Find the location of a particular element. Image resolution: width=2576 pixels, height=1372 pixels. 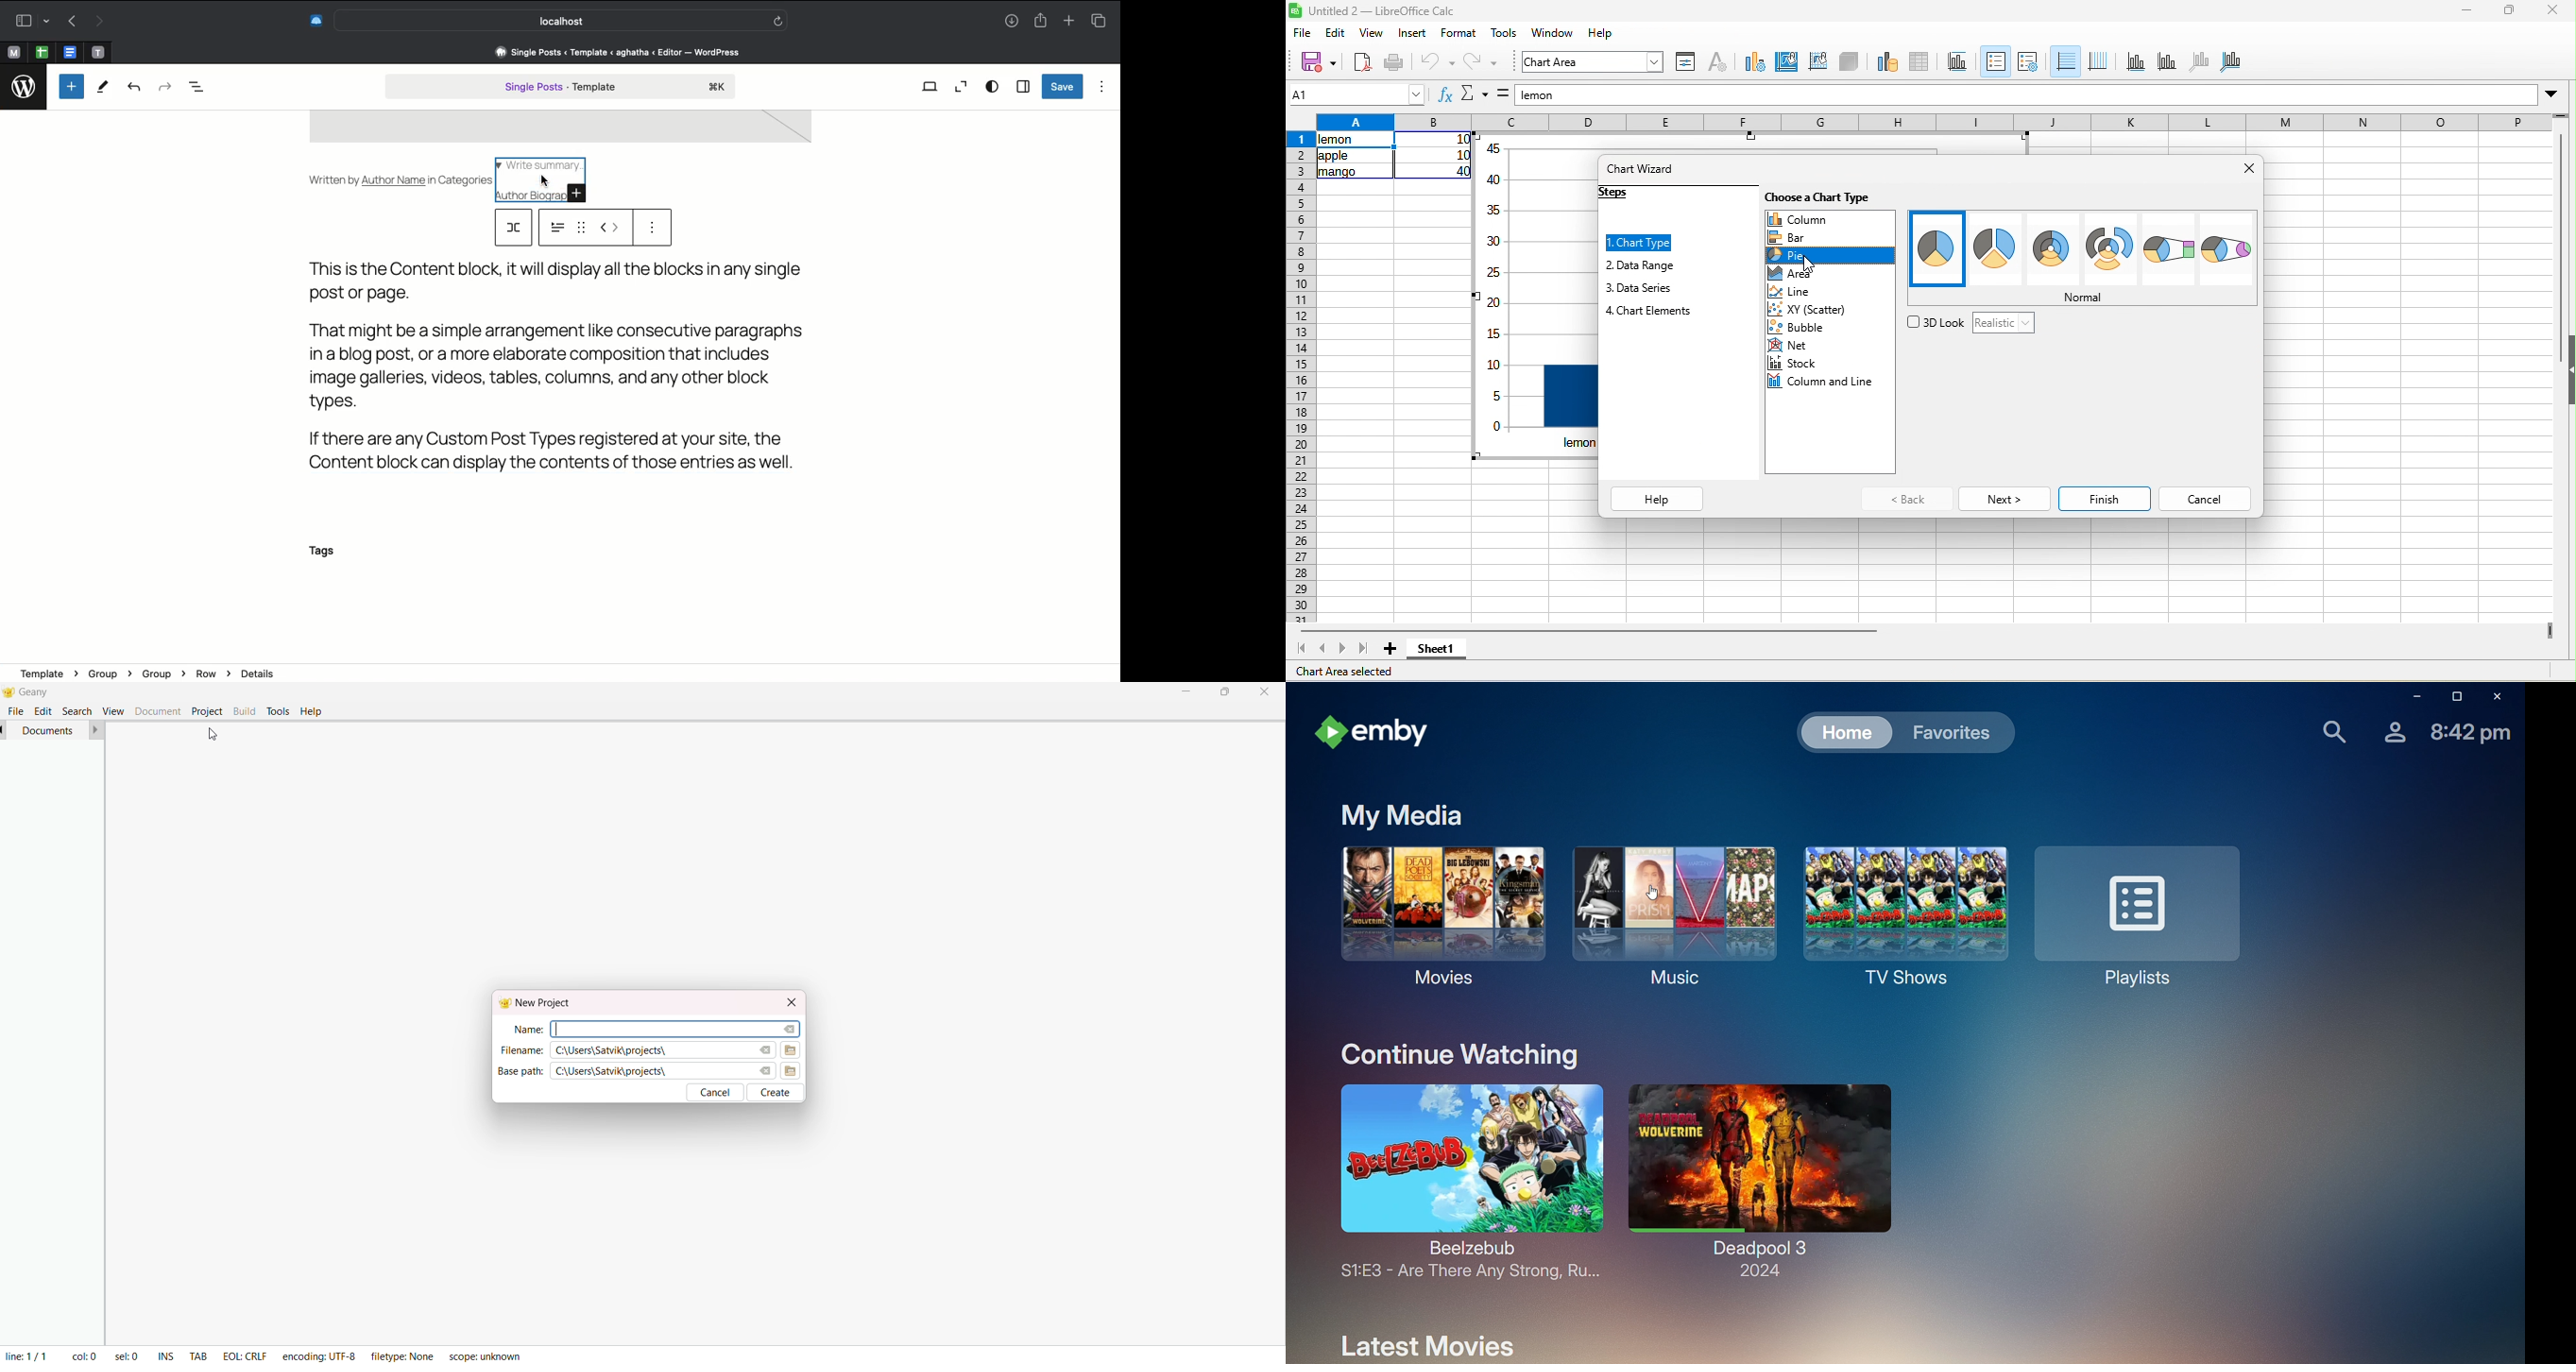

formula is located at coordinates (1503, 96).